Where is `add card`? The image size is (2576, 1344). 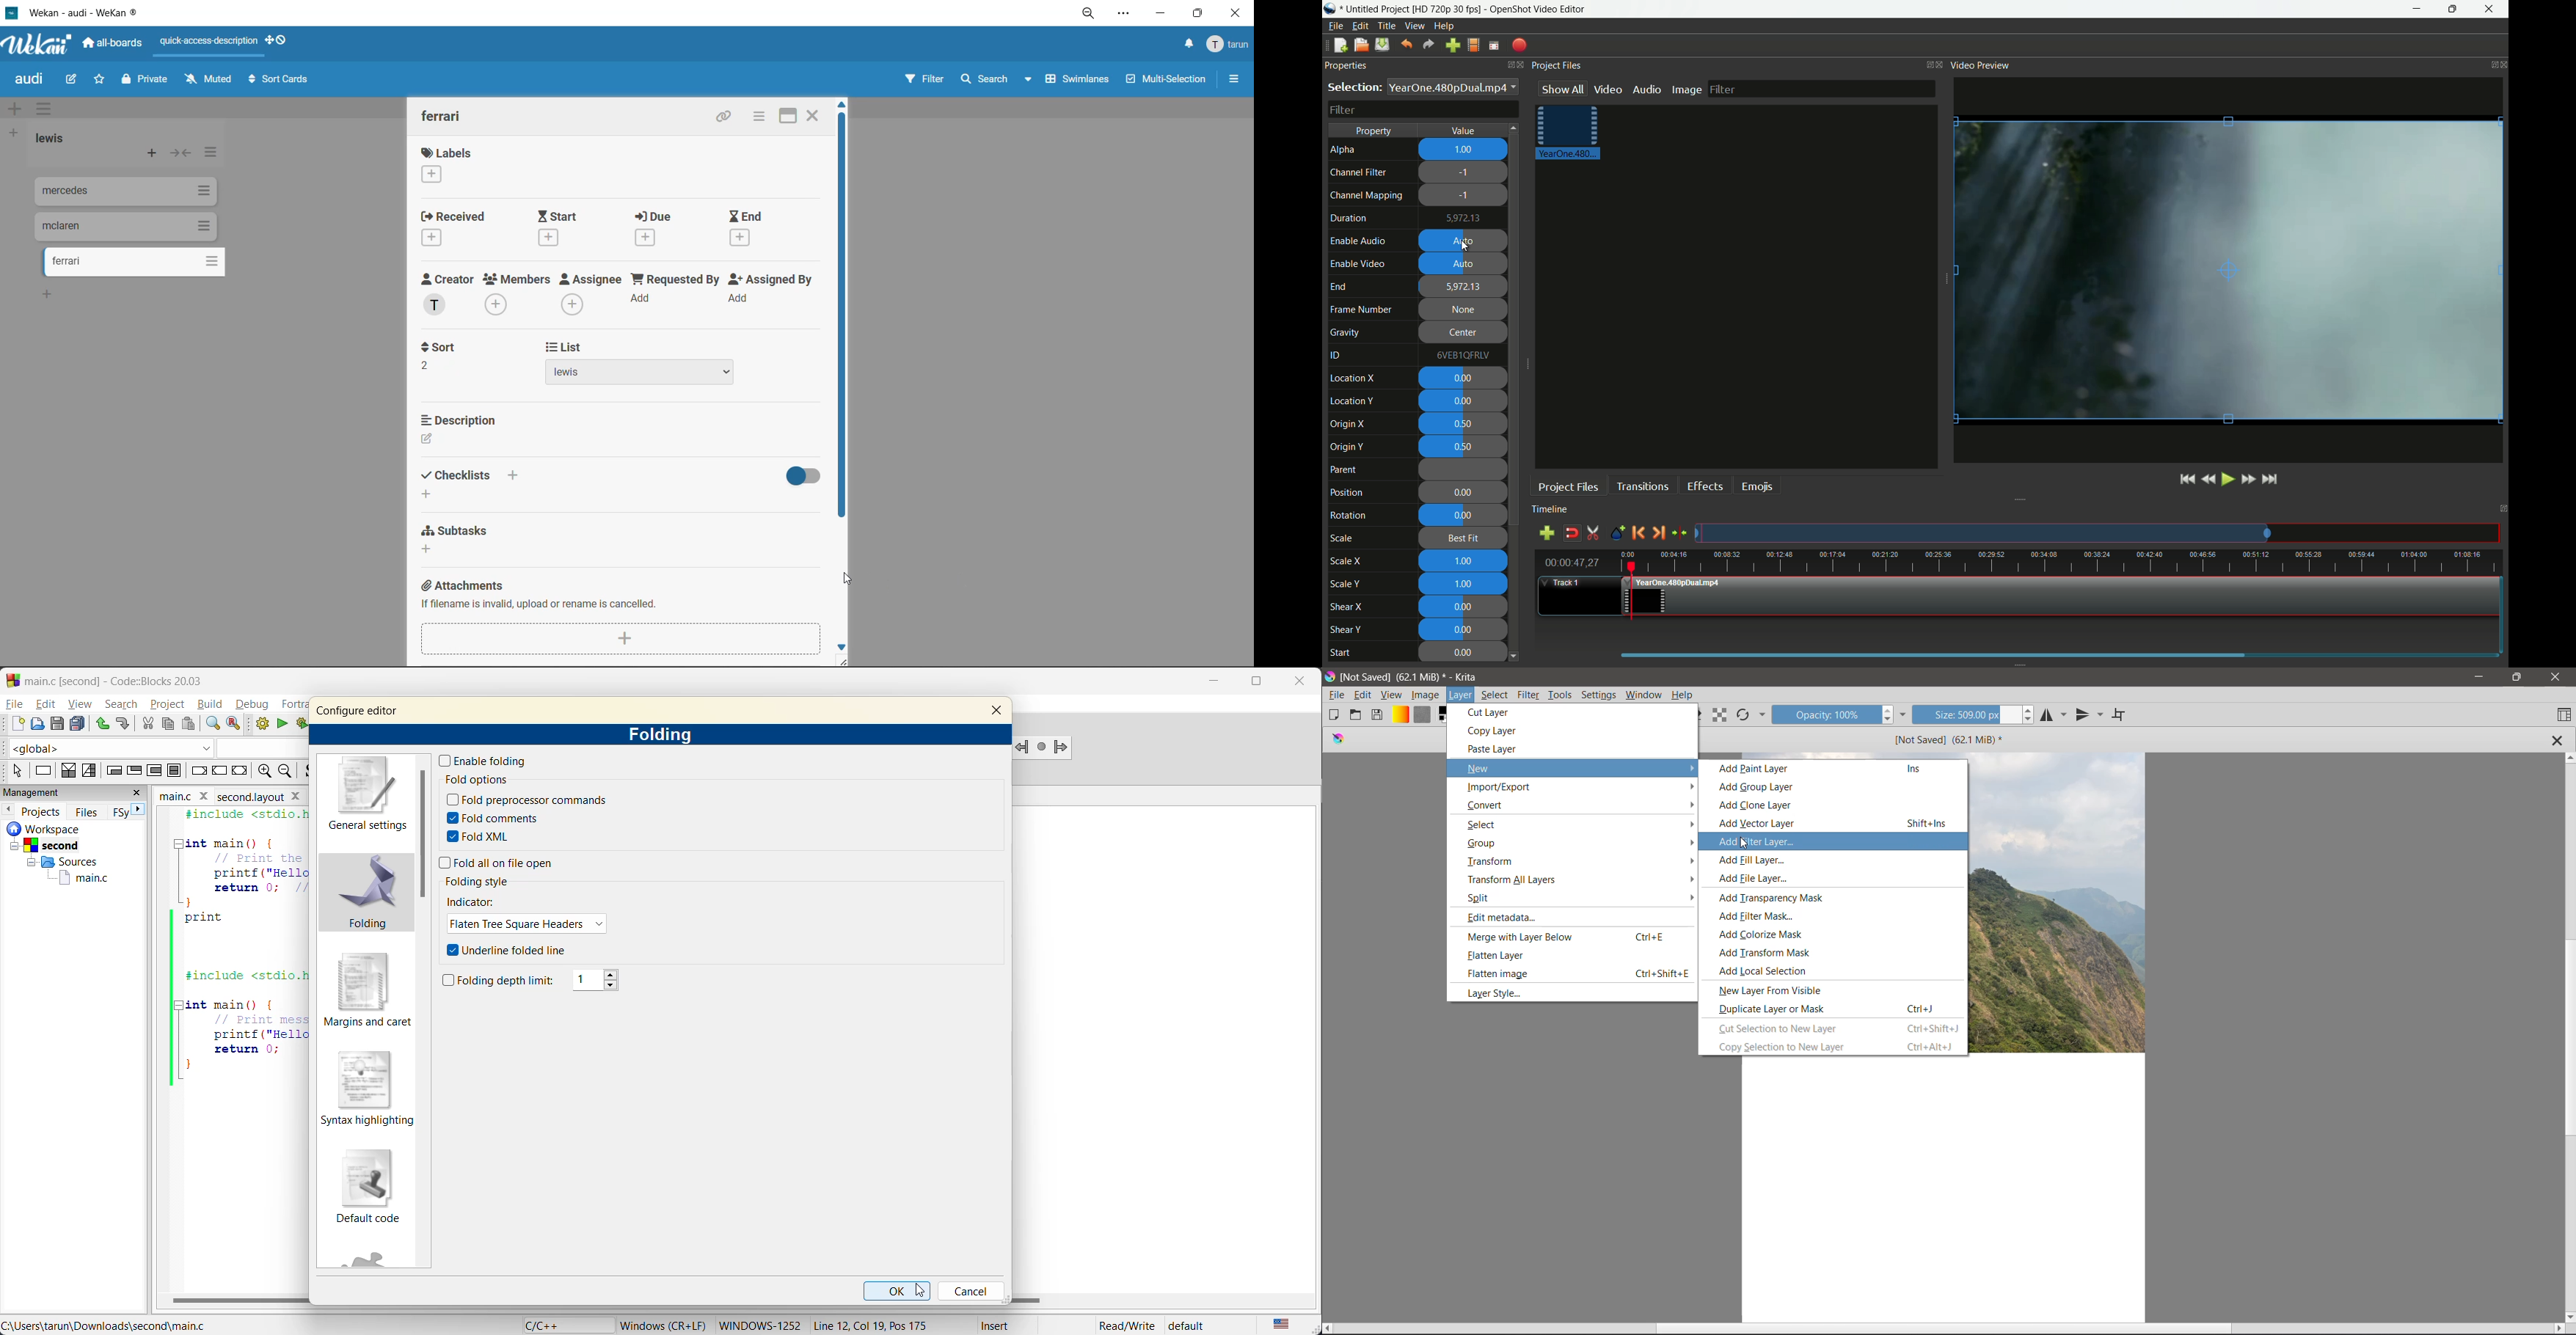
add card is located at coordinates (153, 154).